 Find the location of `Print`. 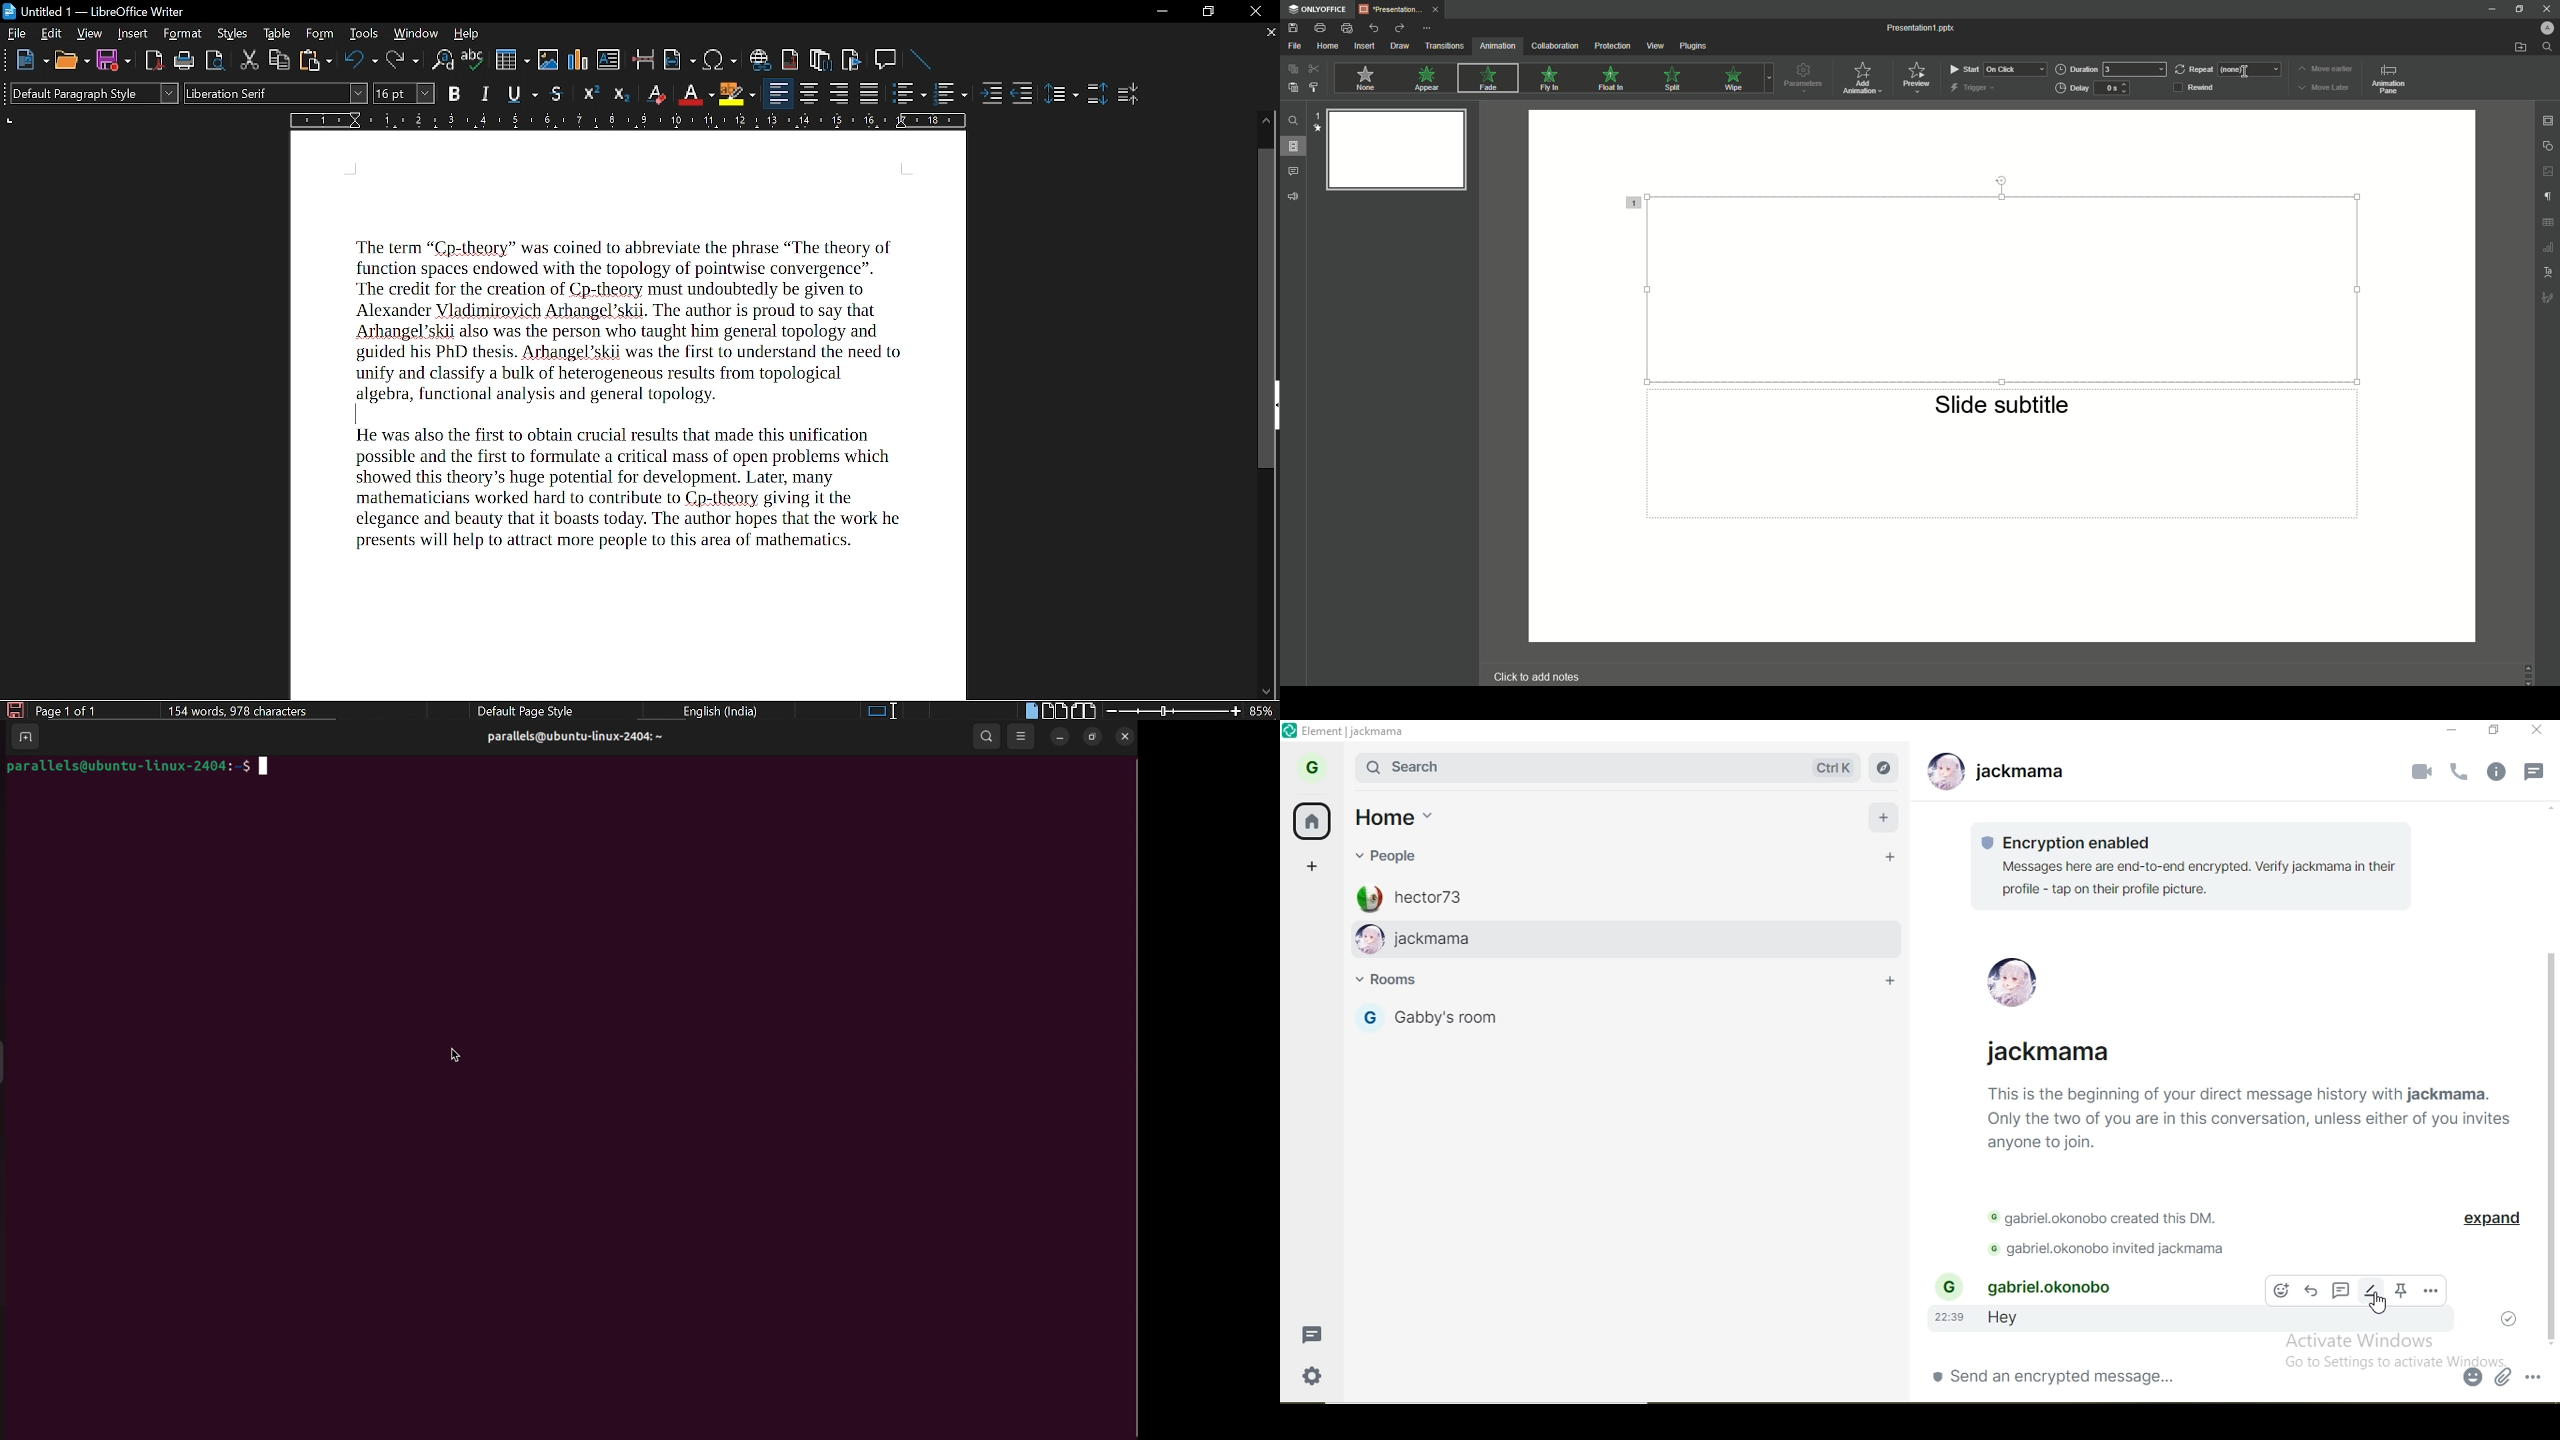

Print is located at coordinates (183, 62).